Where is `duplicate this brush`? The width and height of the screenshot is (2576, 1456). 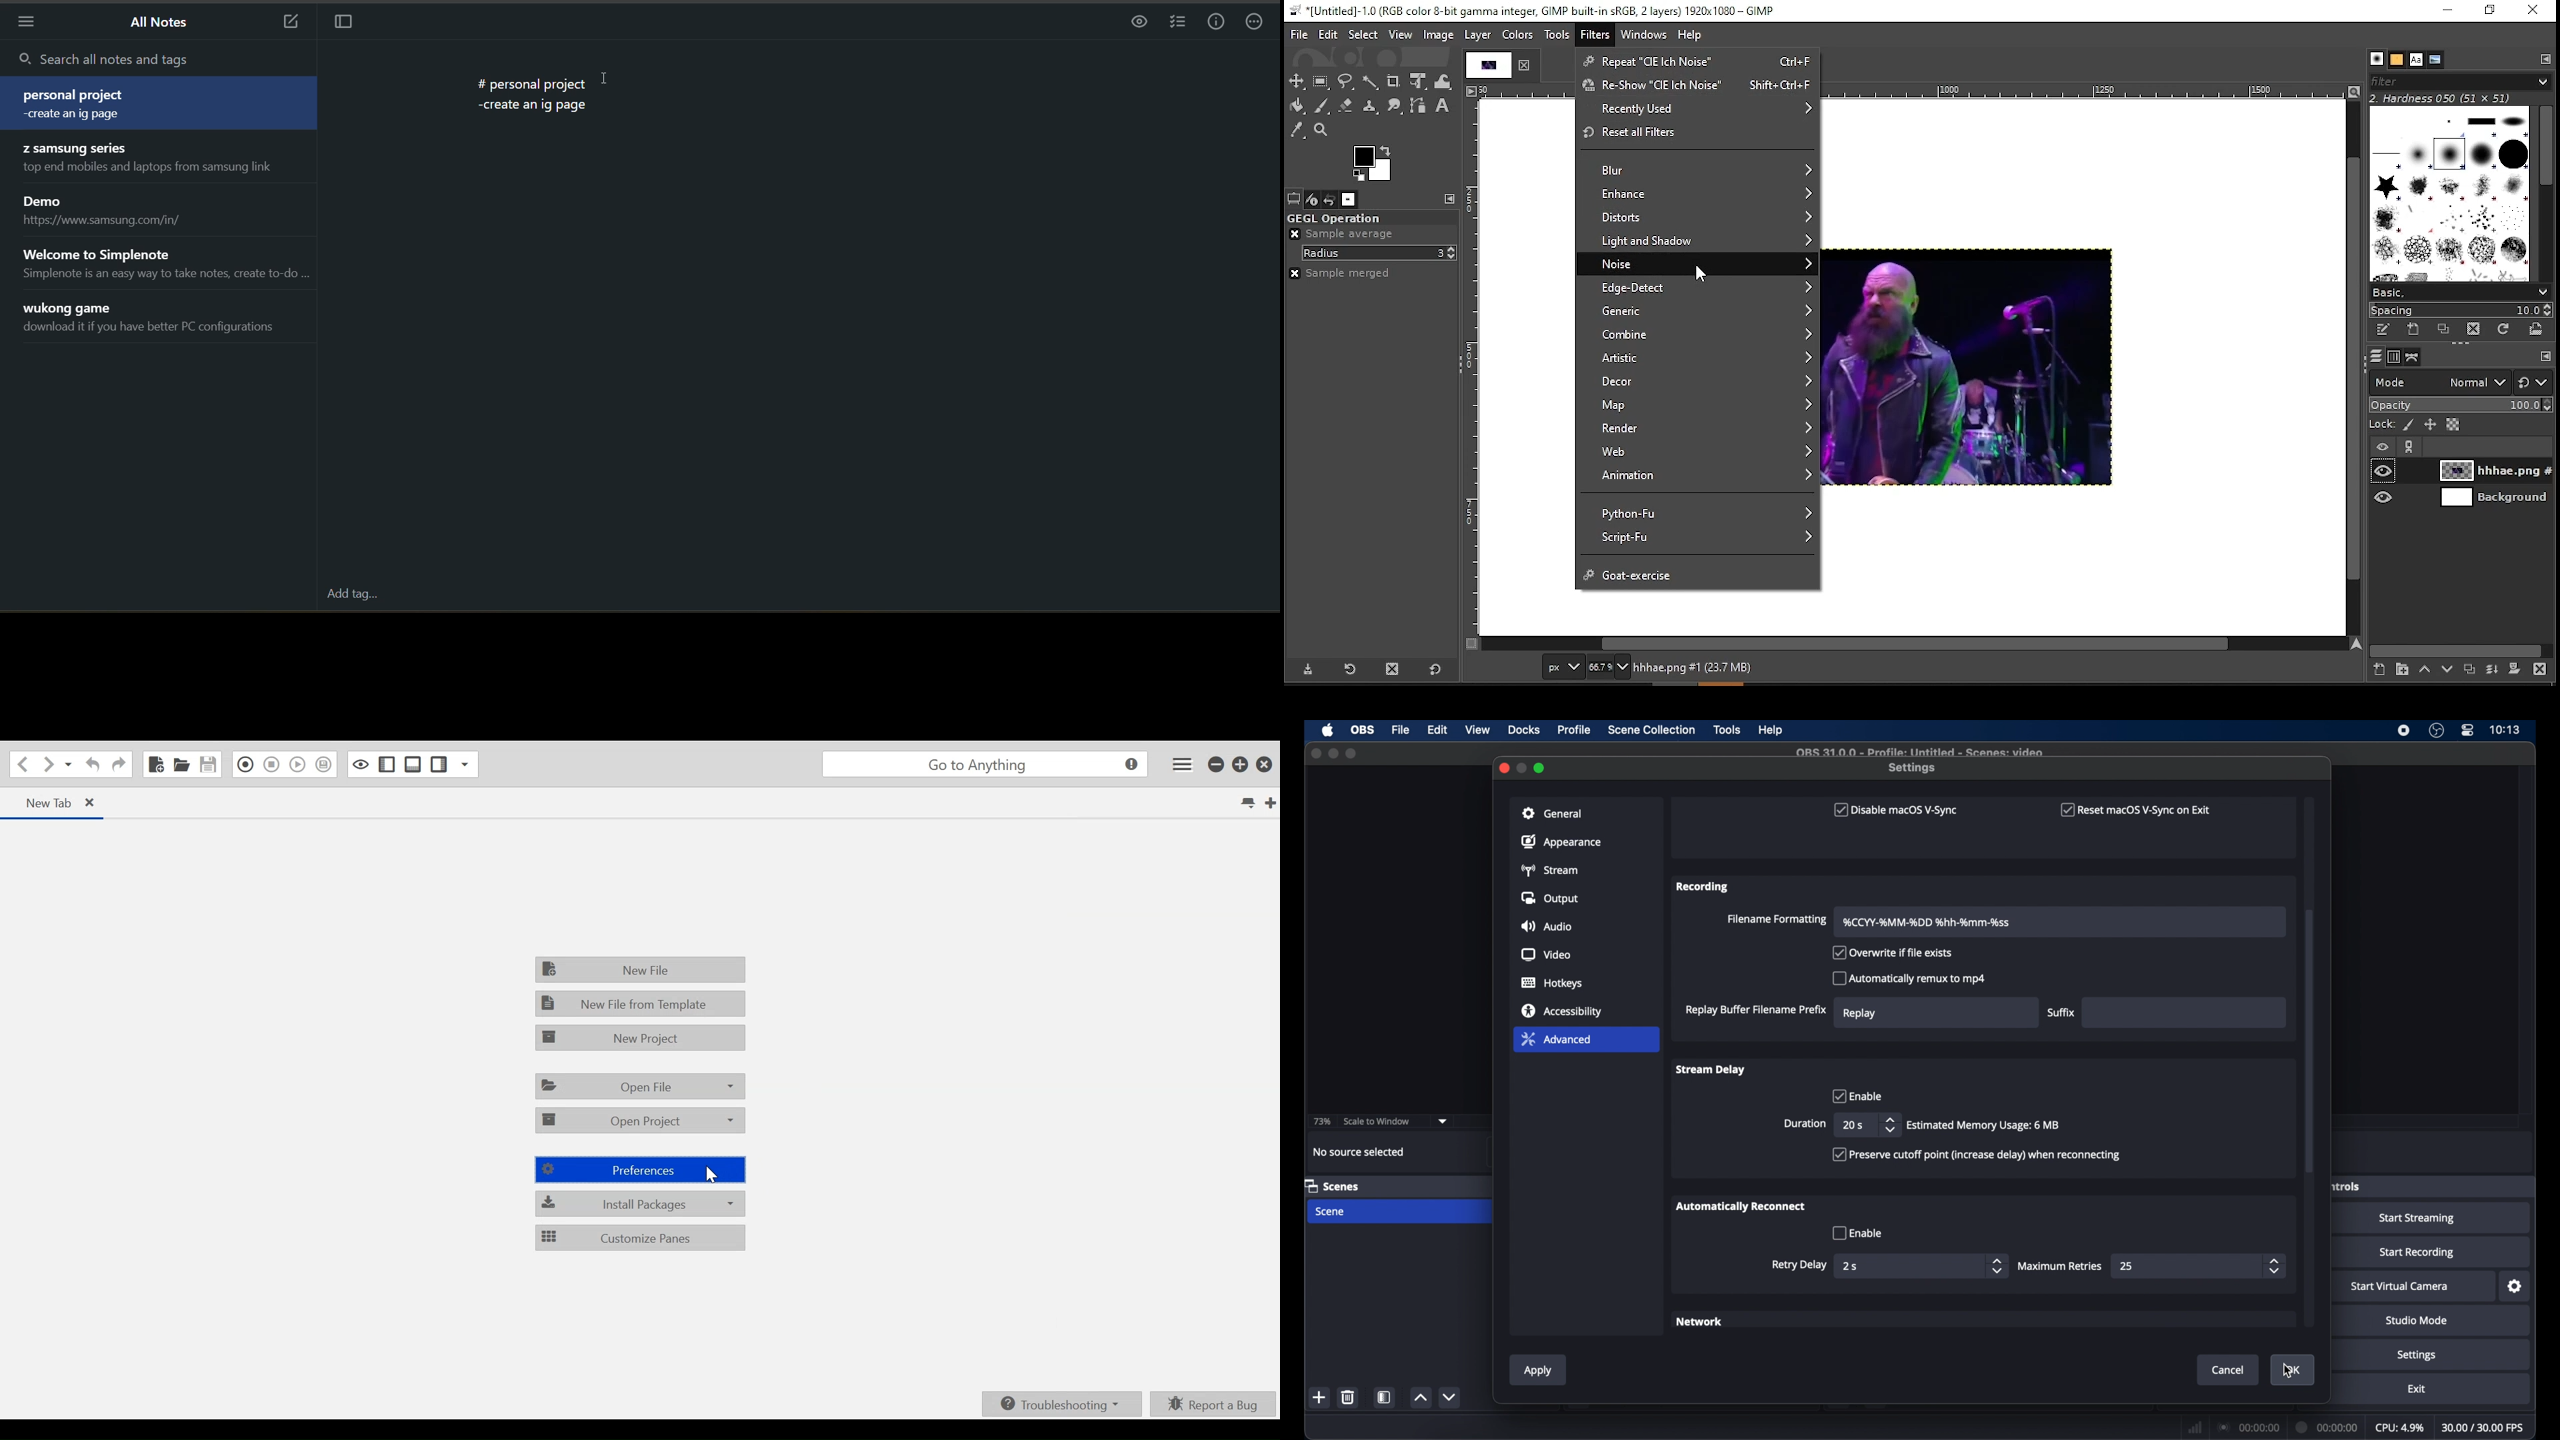 duplicate this brush is located at coordinates (2446, 330).